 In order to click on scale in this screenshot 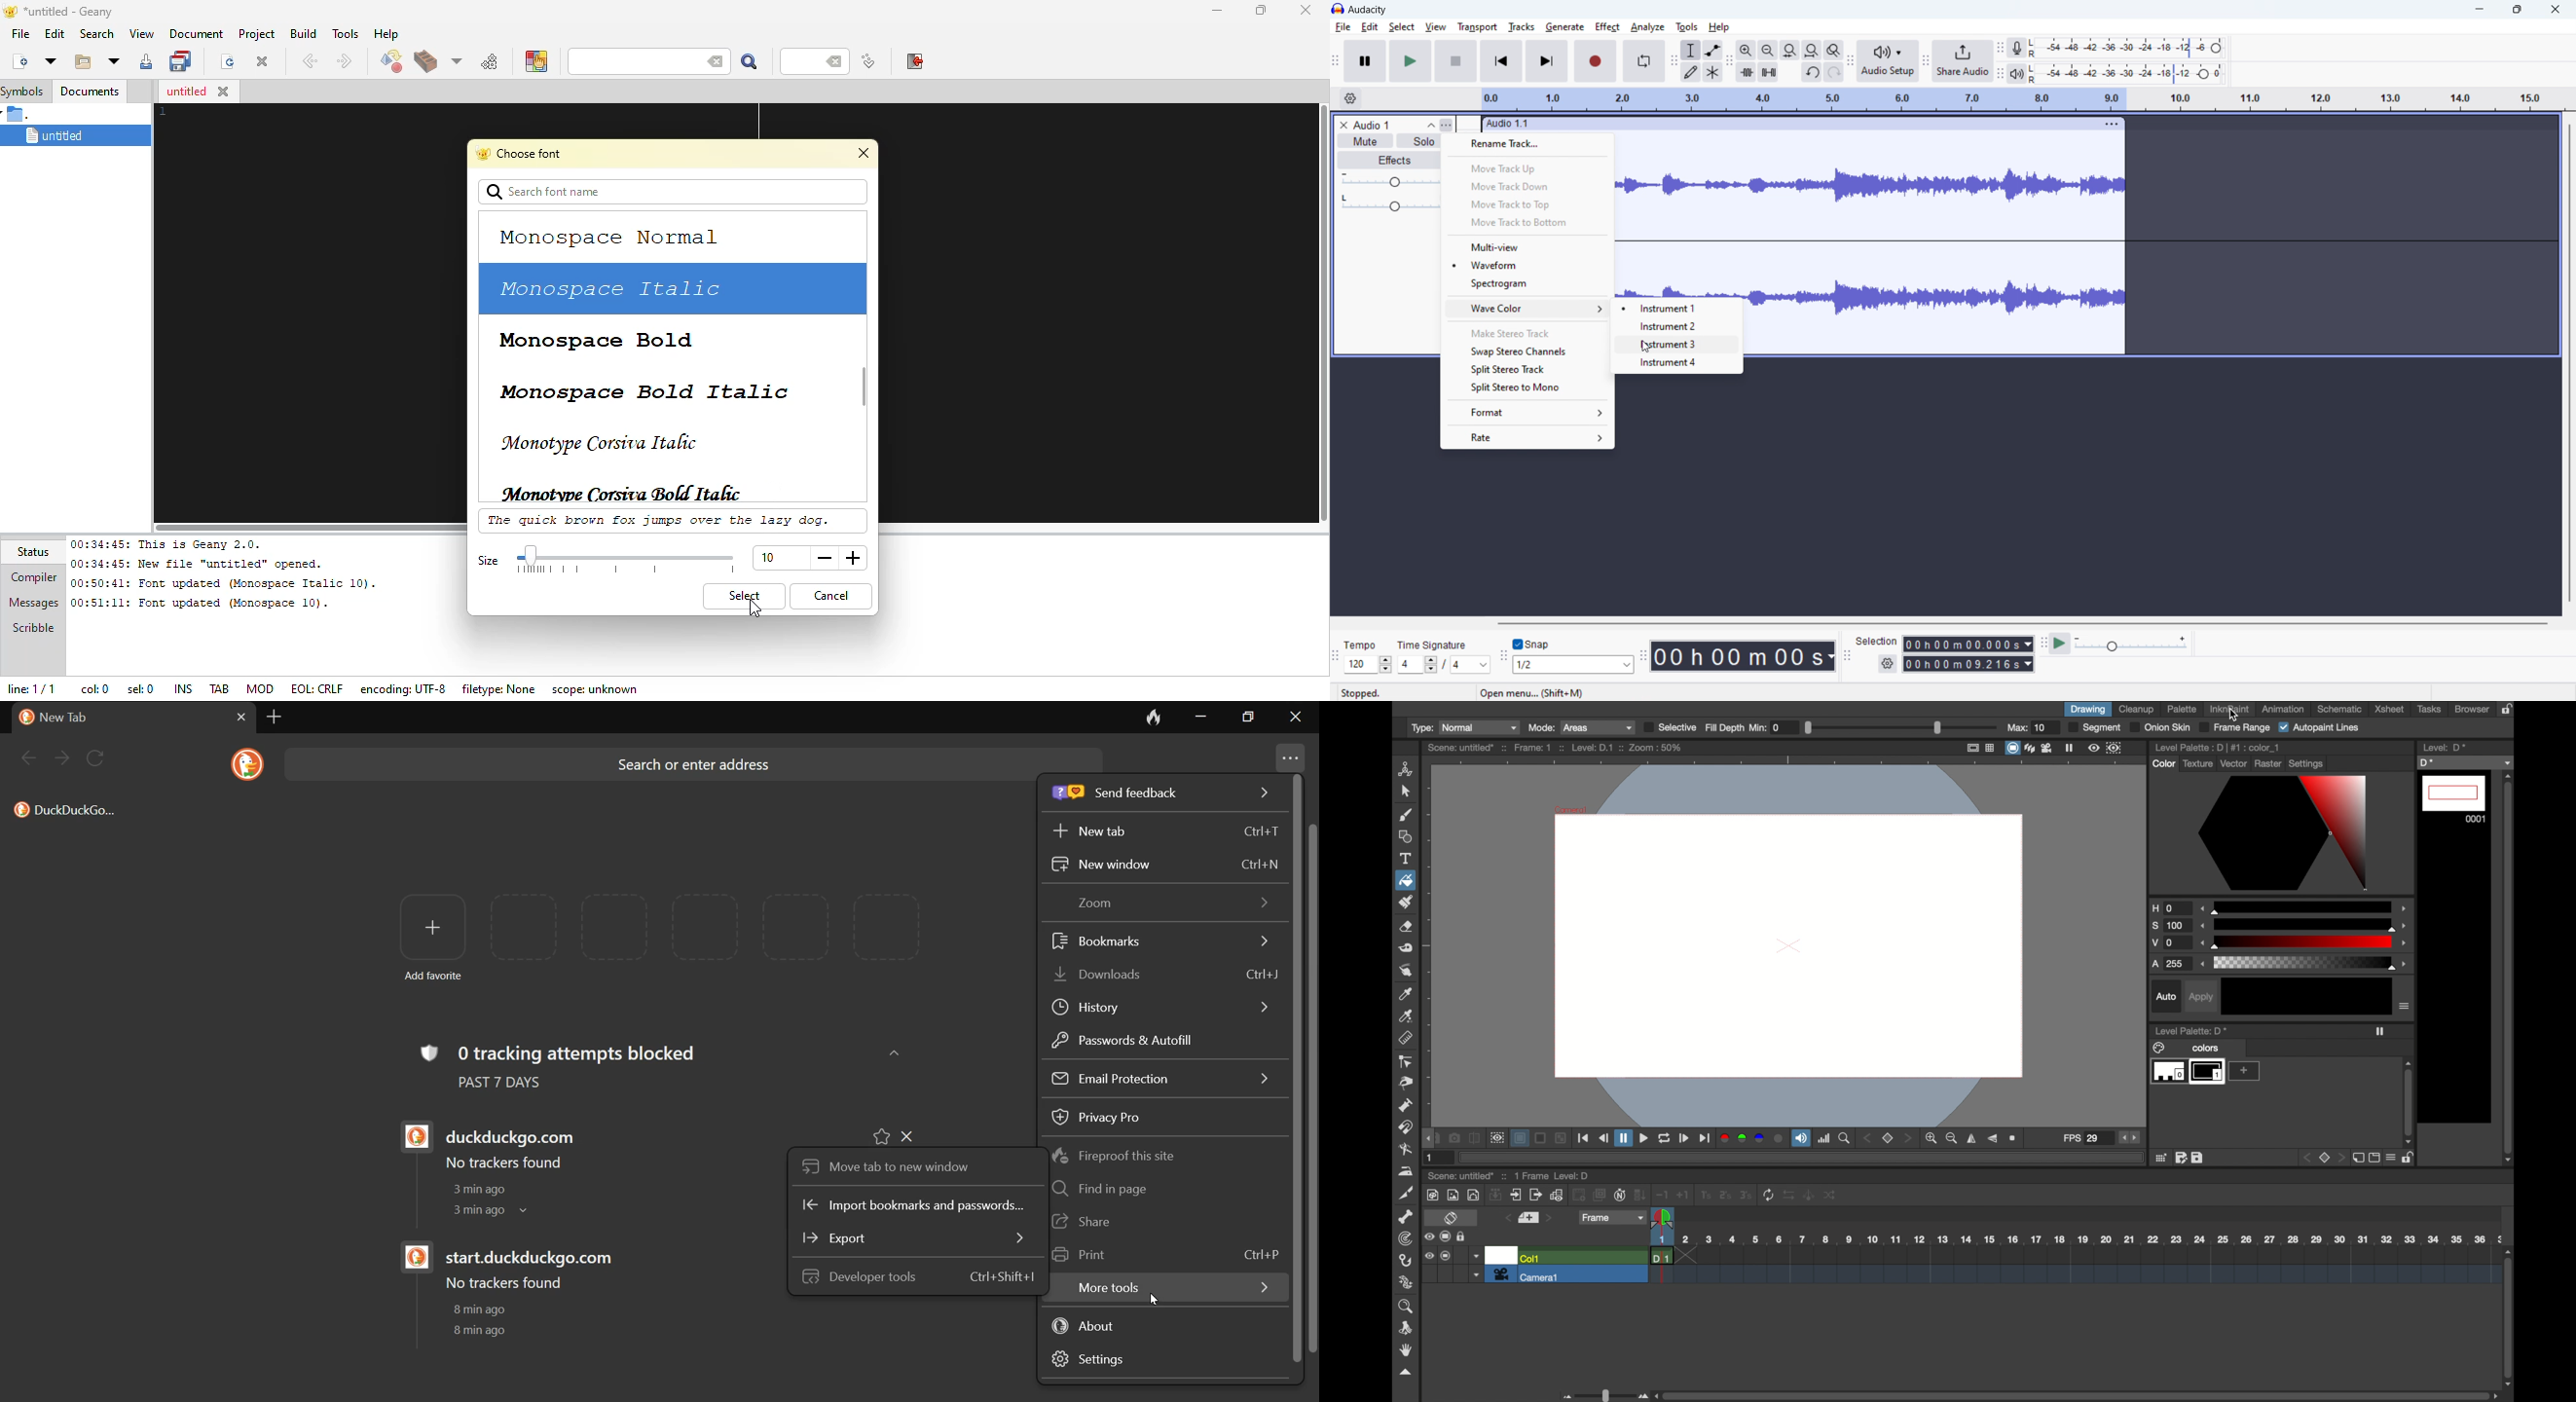, I will do `click(2305, 906)`.